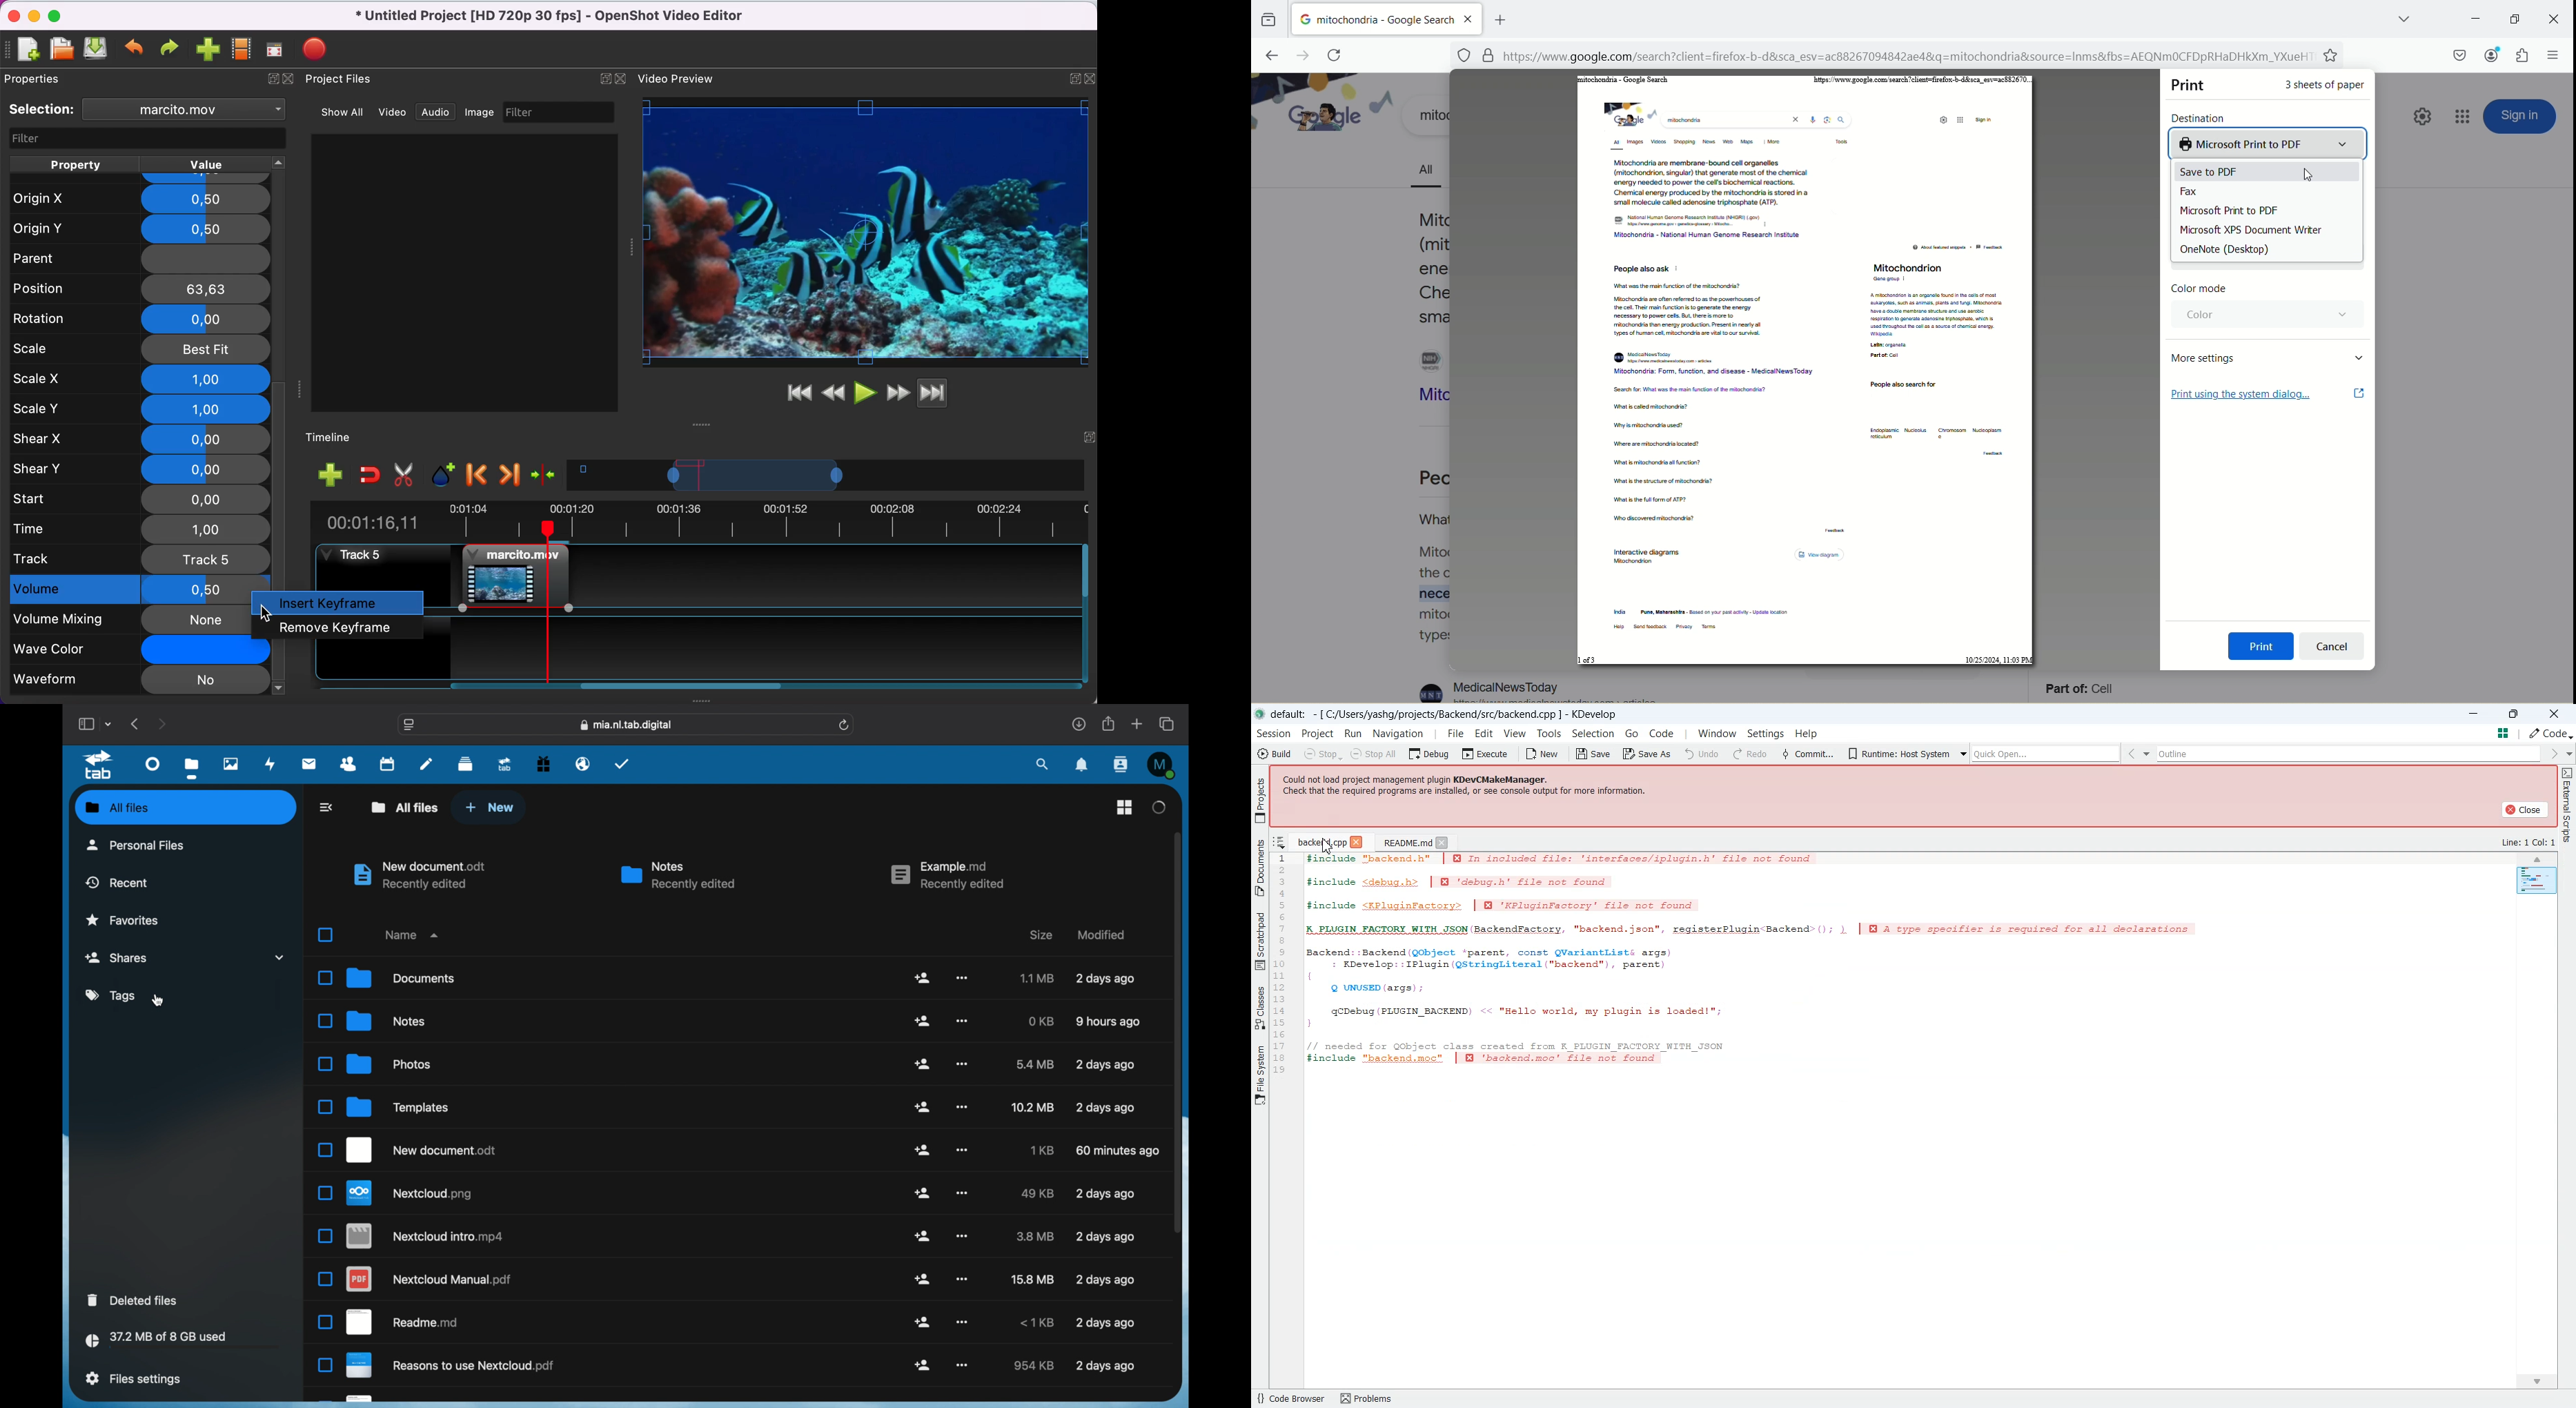 This screenshot has height=1428, width=2576. Describe the element at coordinates (1040, 1150) in the screenshot. I see `size` at that location.